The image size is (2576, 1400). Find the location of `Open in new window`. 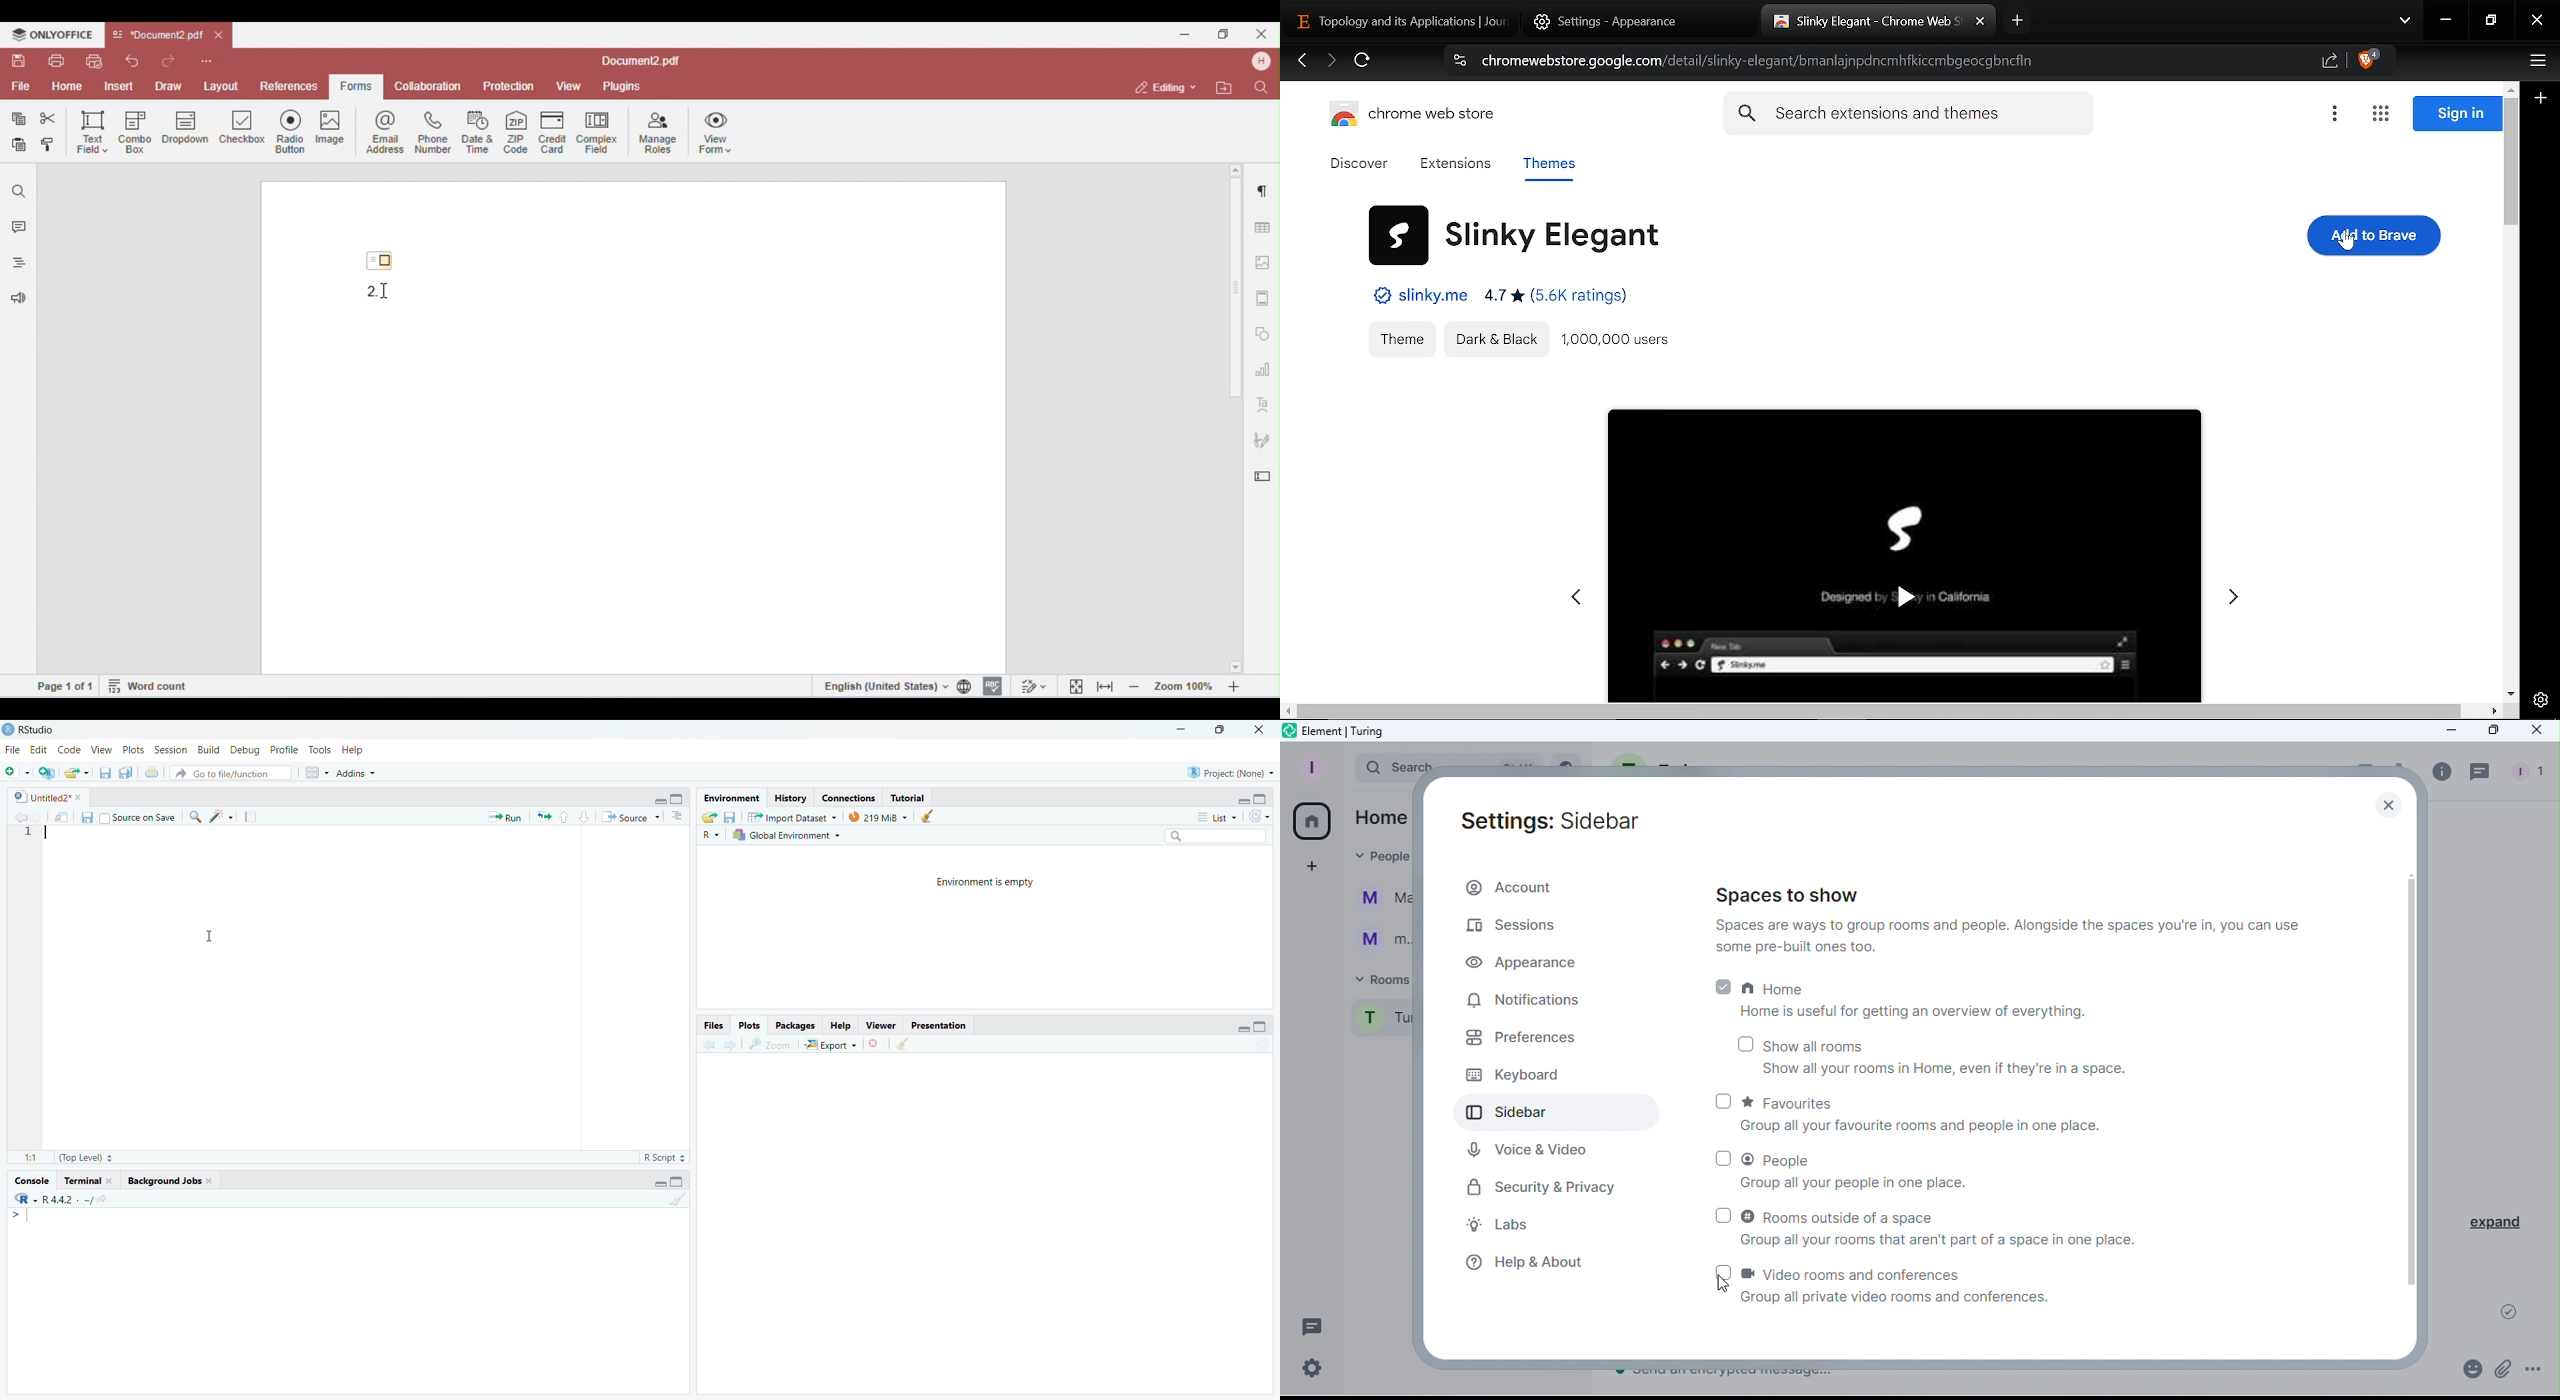

Open in new window is located at coordinates (63, 816).